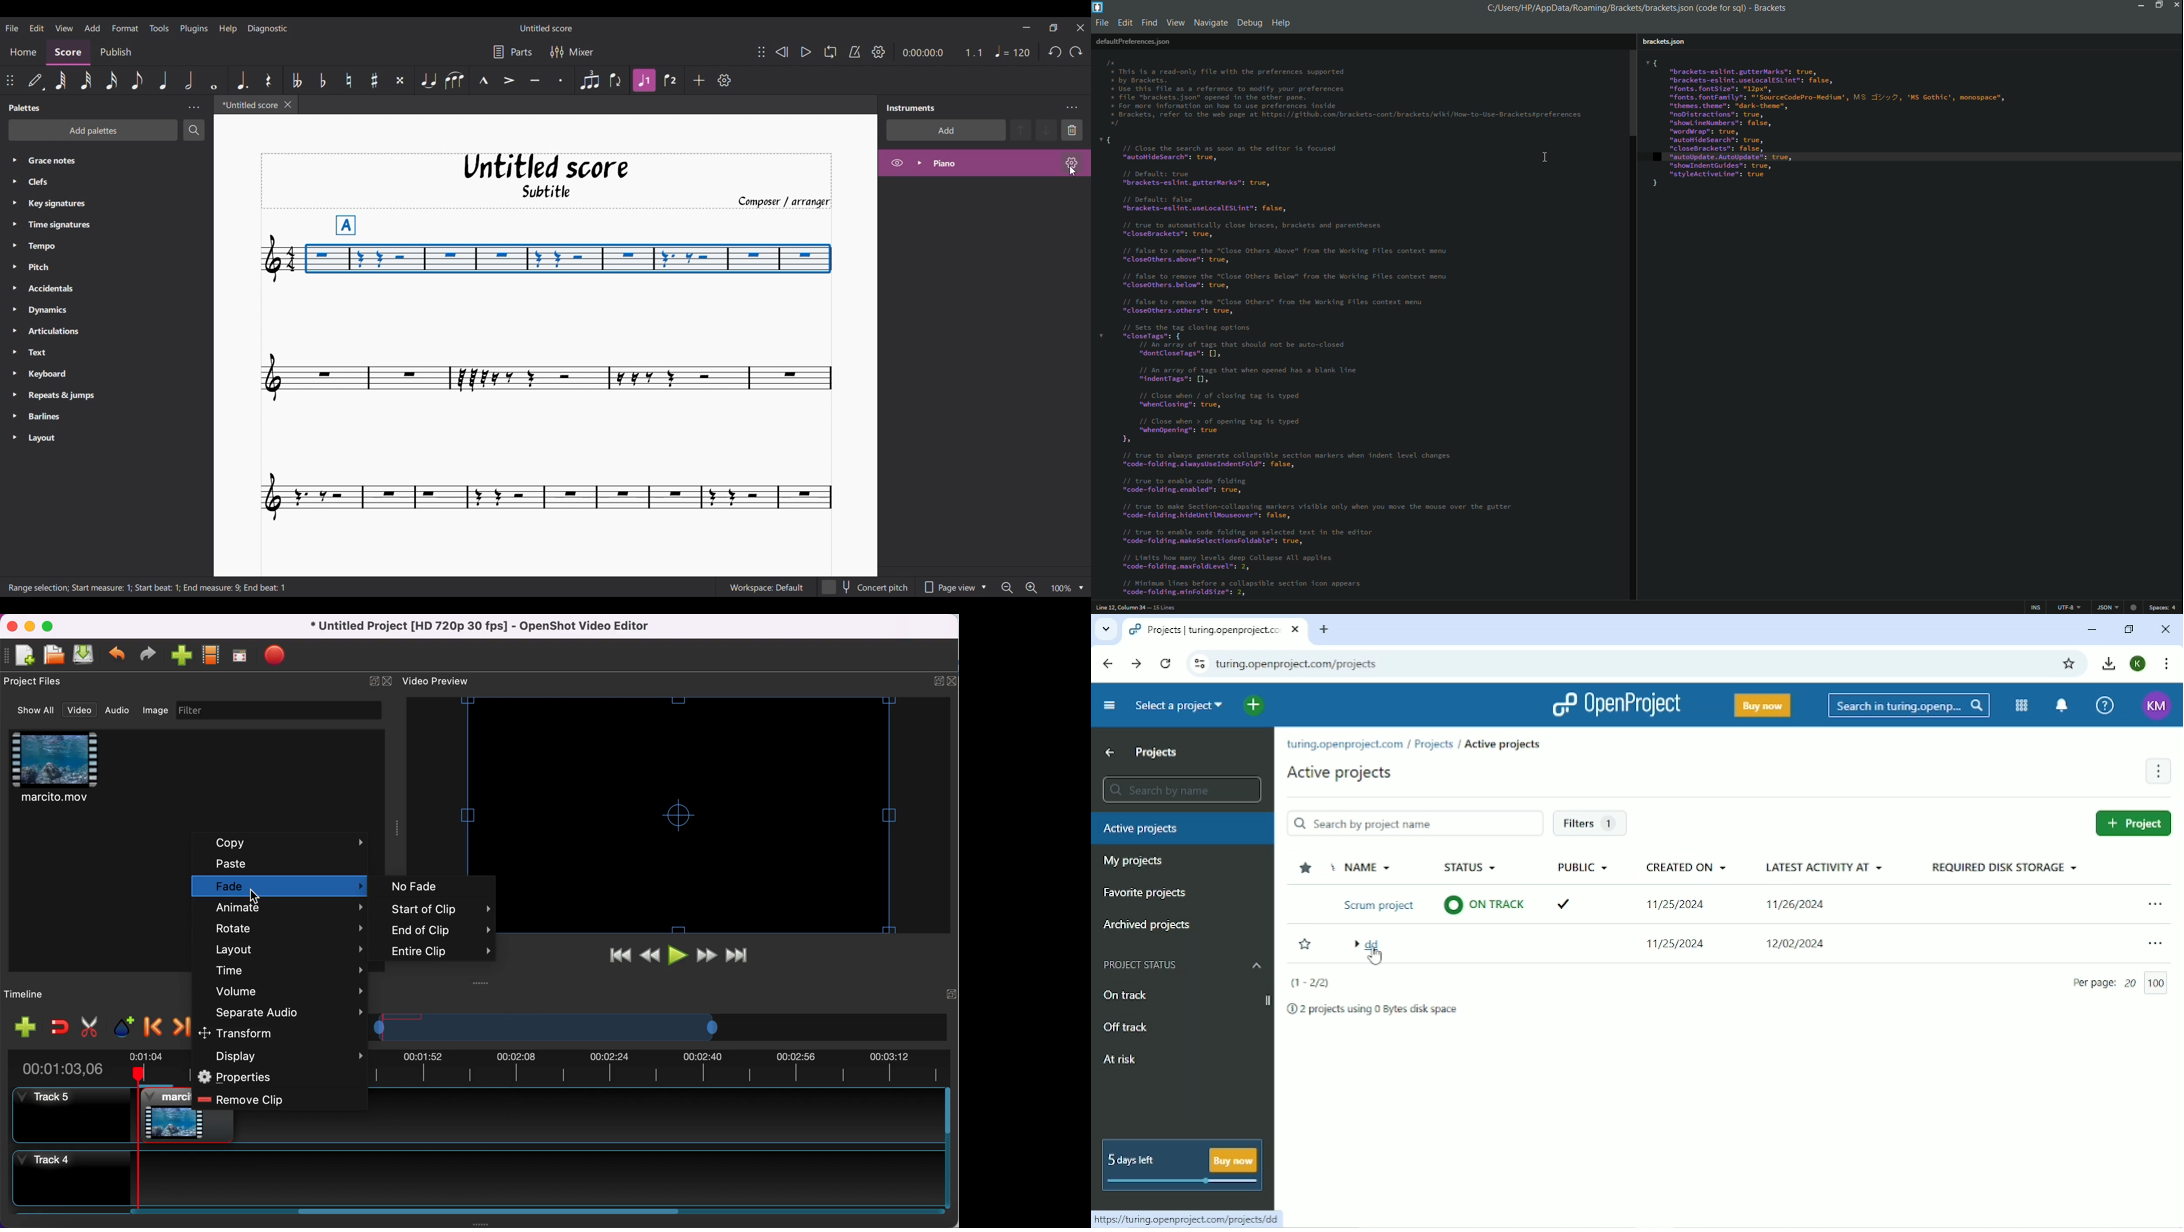  Describe the element at coordinates (164, 80) in the screenshot. I see `Quarter note` at that location.